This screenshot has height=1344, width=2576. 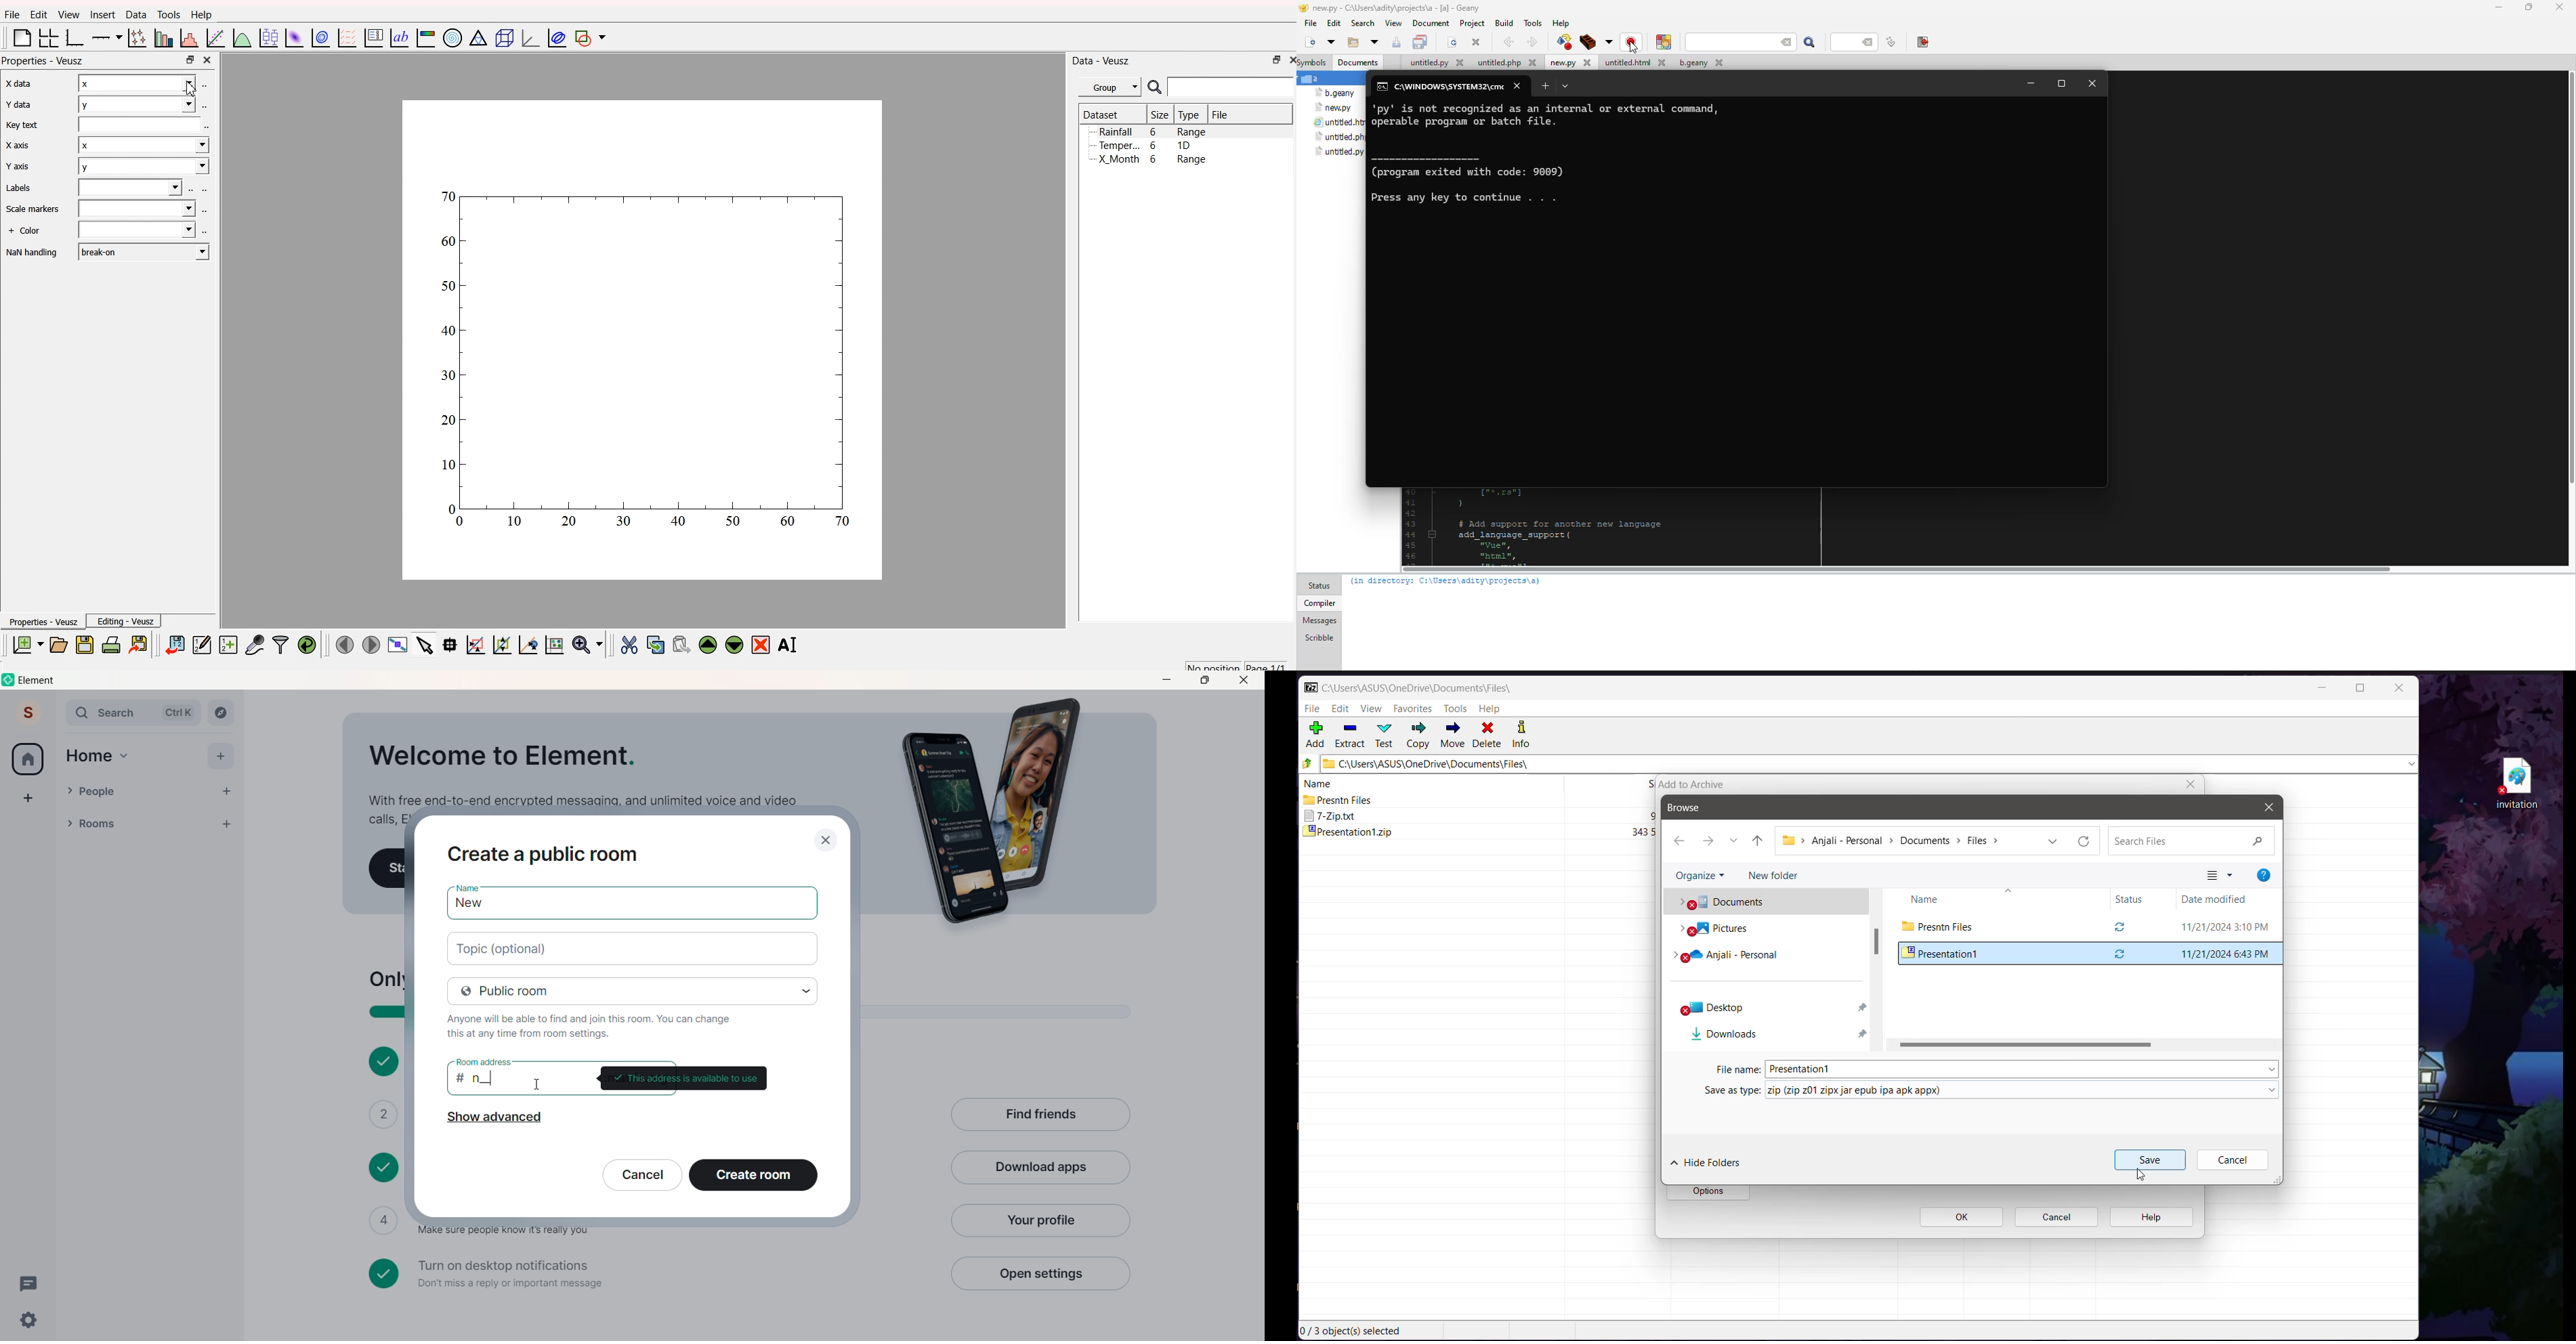 What do you see at coordinates (144, 148) in the screenshot?
I see `x` at bounding box center [144, 148].